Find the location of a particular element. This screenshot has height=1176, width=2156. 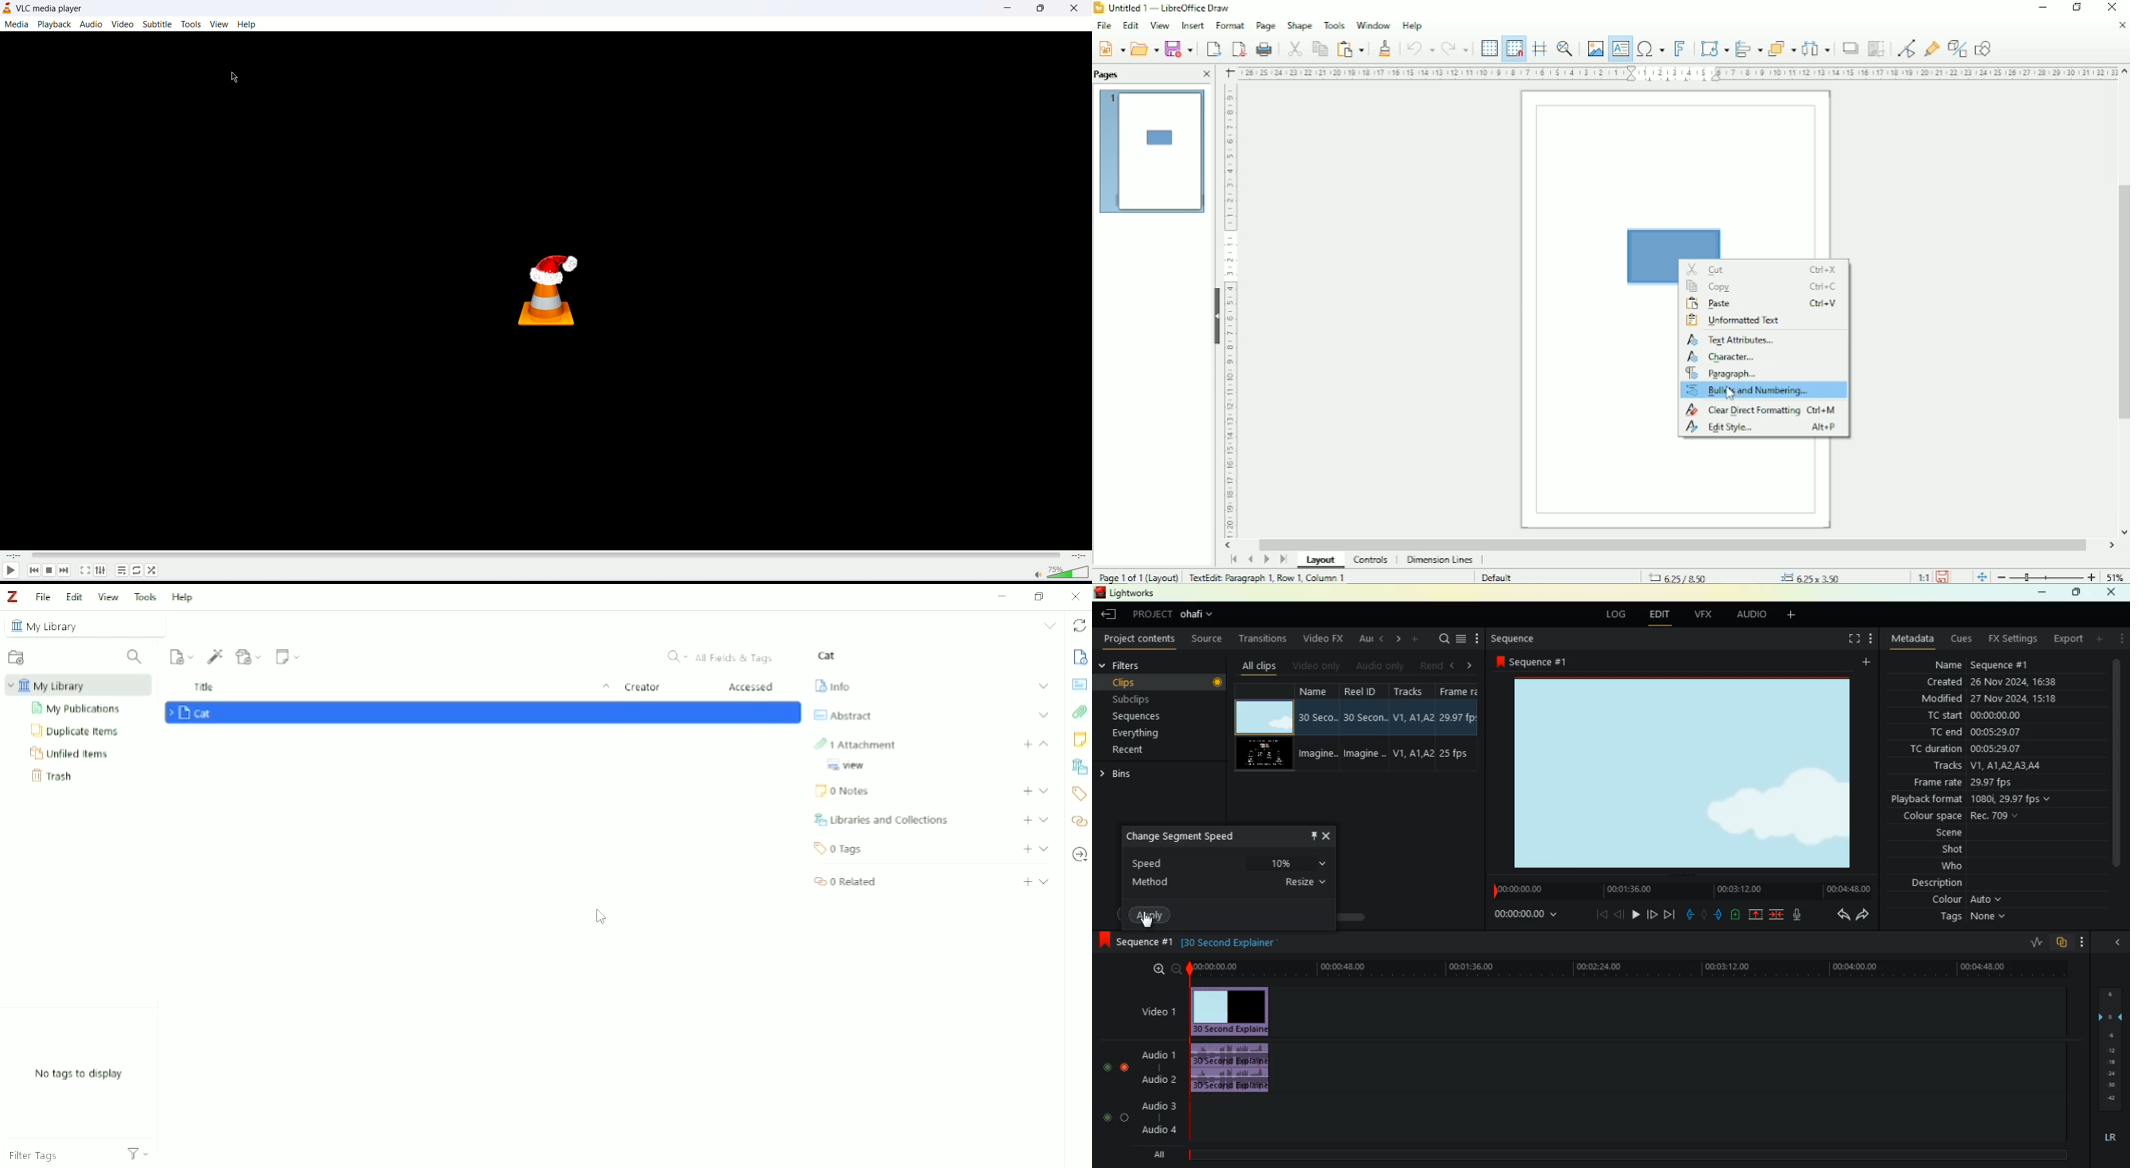

play is located at coordinates (1635, 913).